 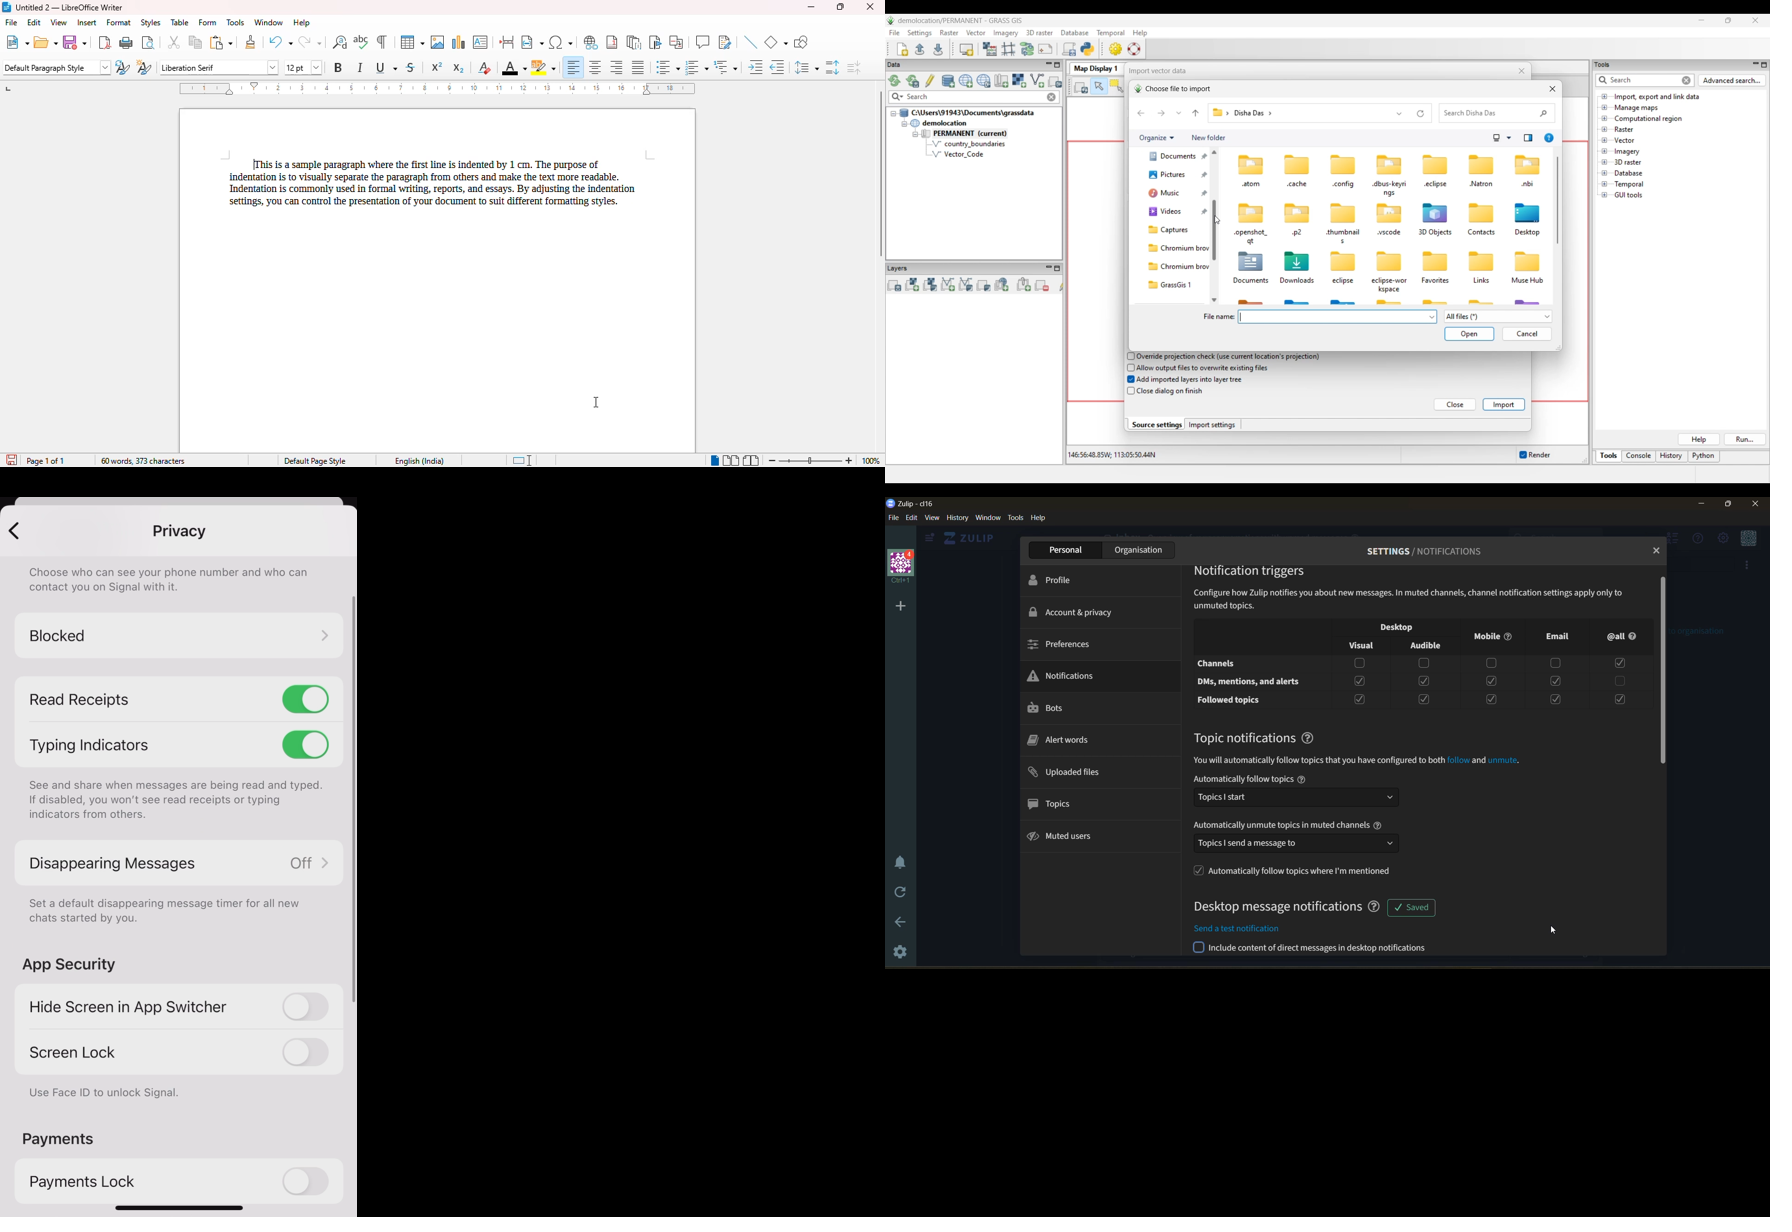 I want to click on settings/profile, so click(x=1416, y=551).